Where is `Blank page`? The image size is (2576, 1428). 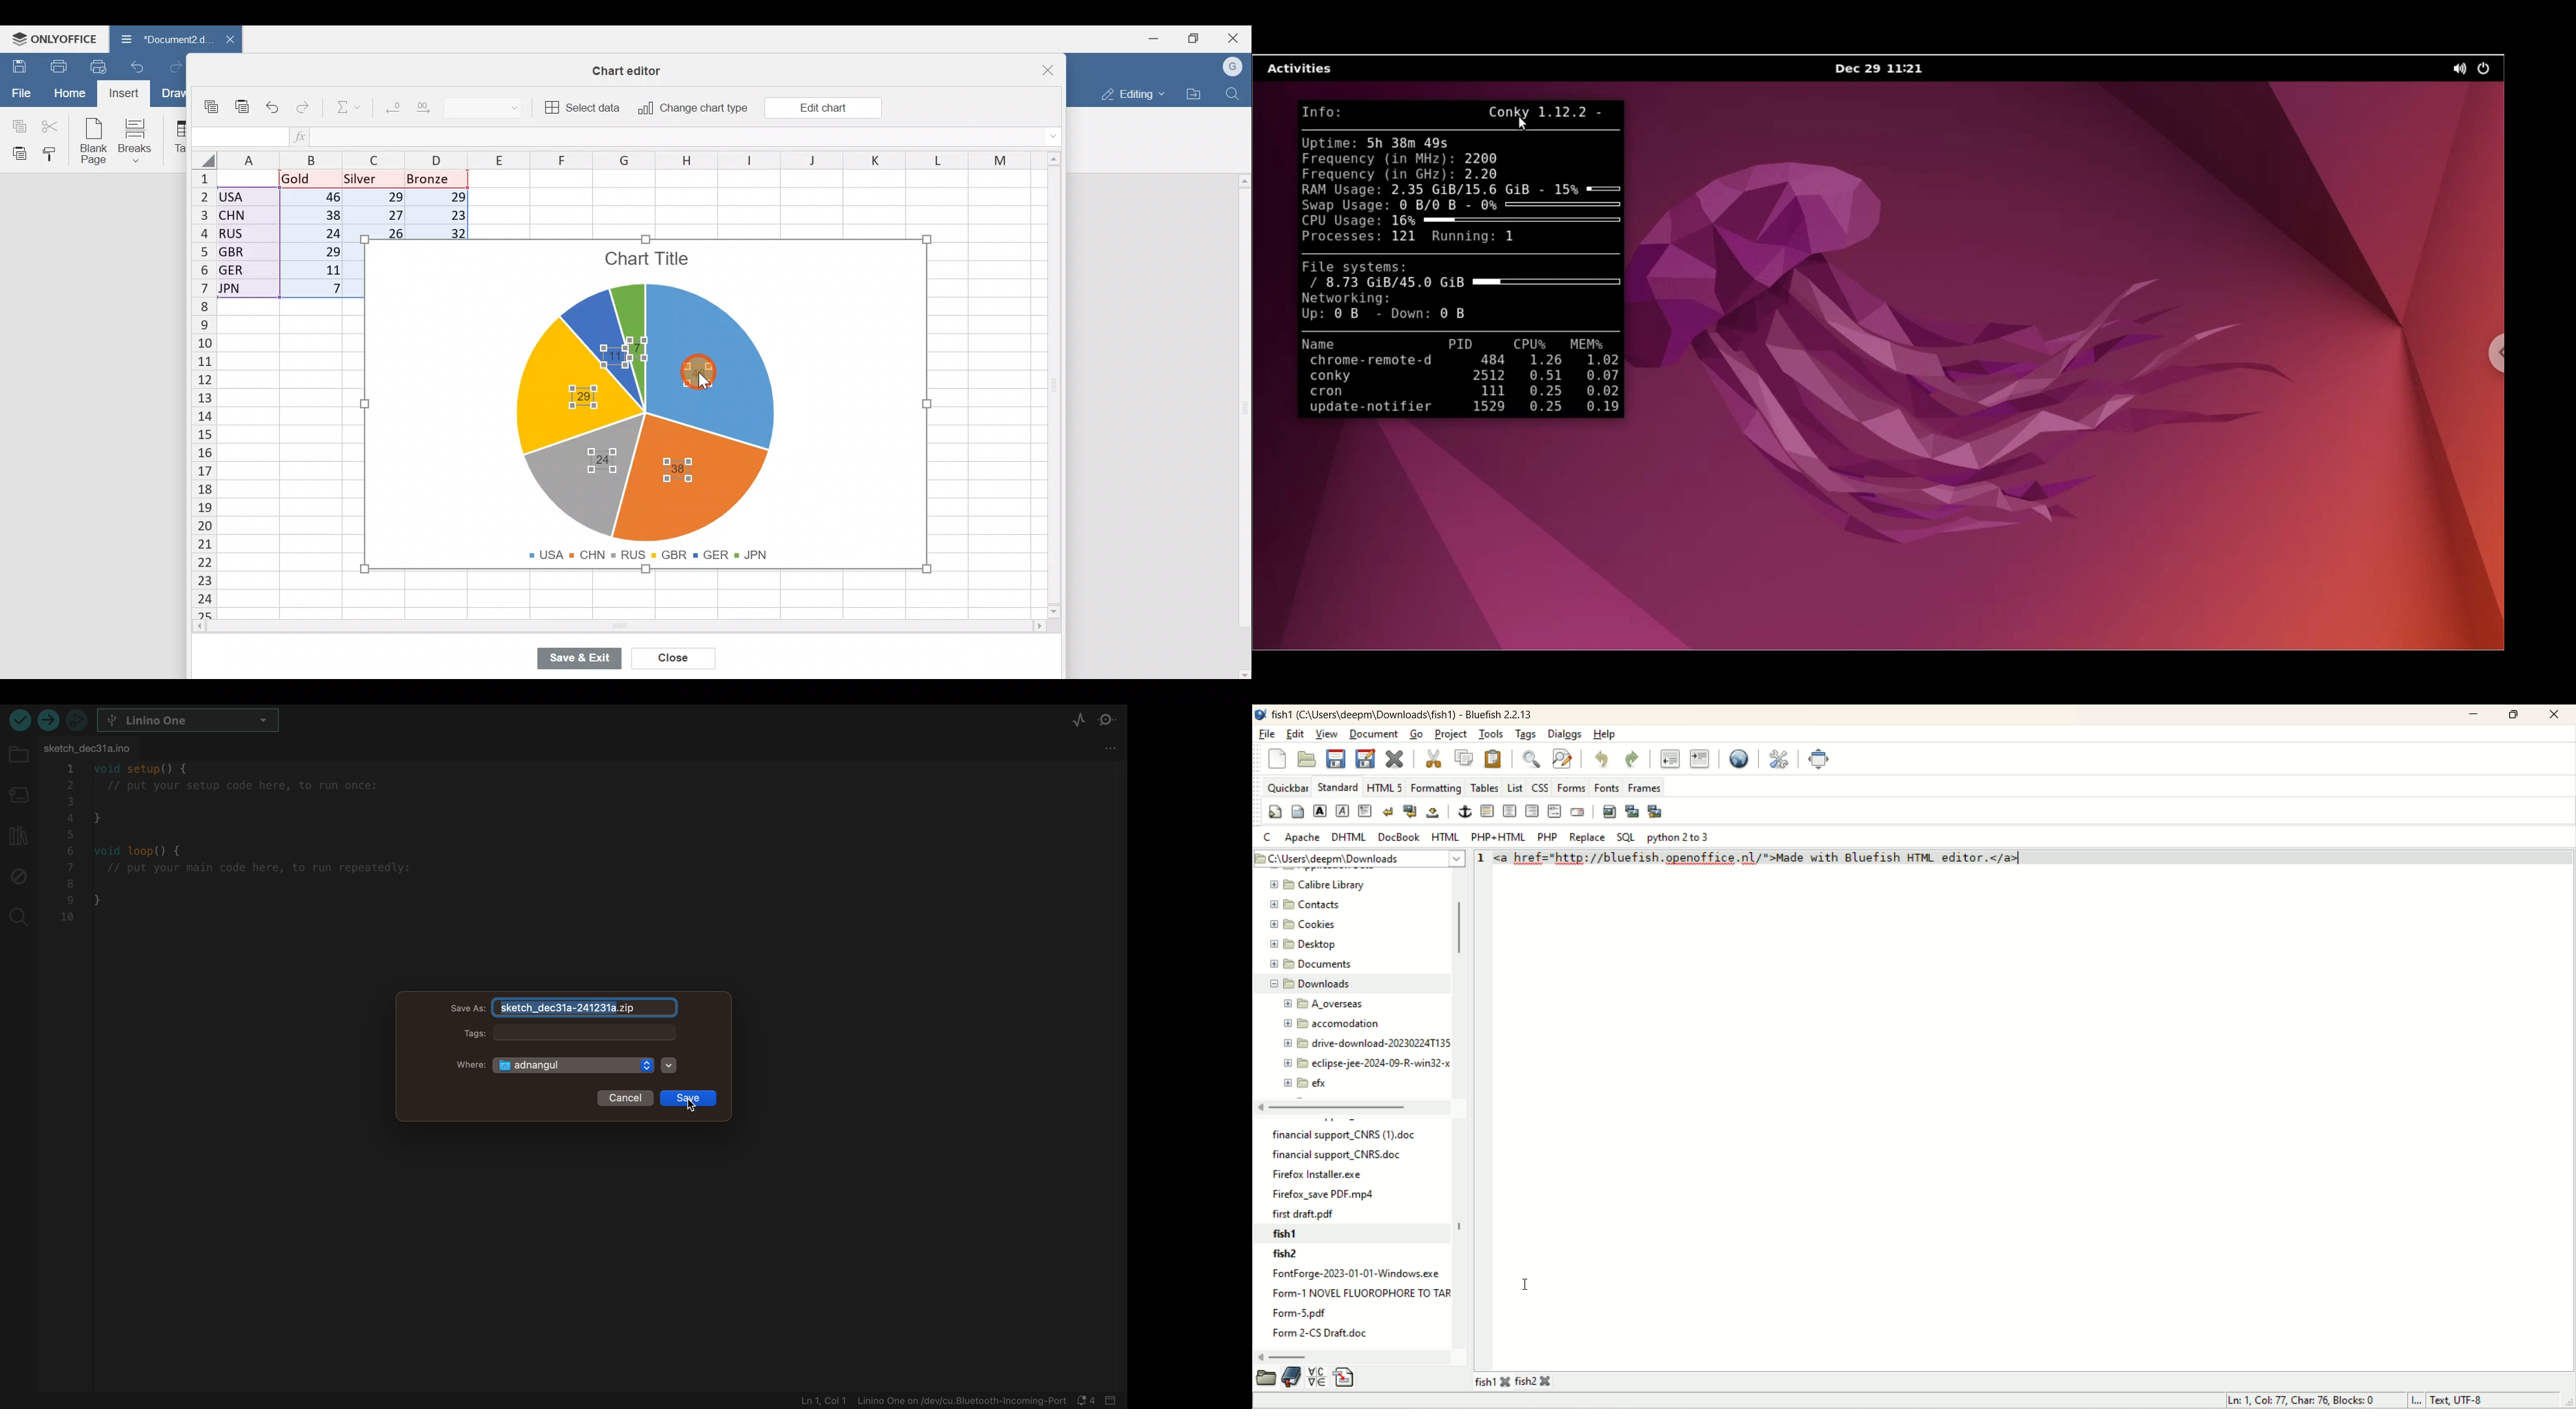
Blank page is located at coordinates (91, 140).